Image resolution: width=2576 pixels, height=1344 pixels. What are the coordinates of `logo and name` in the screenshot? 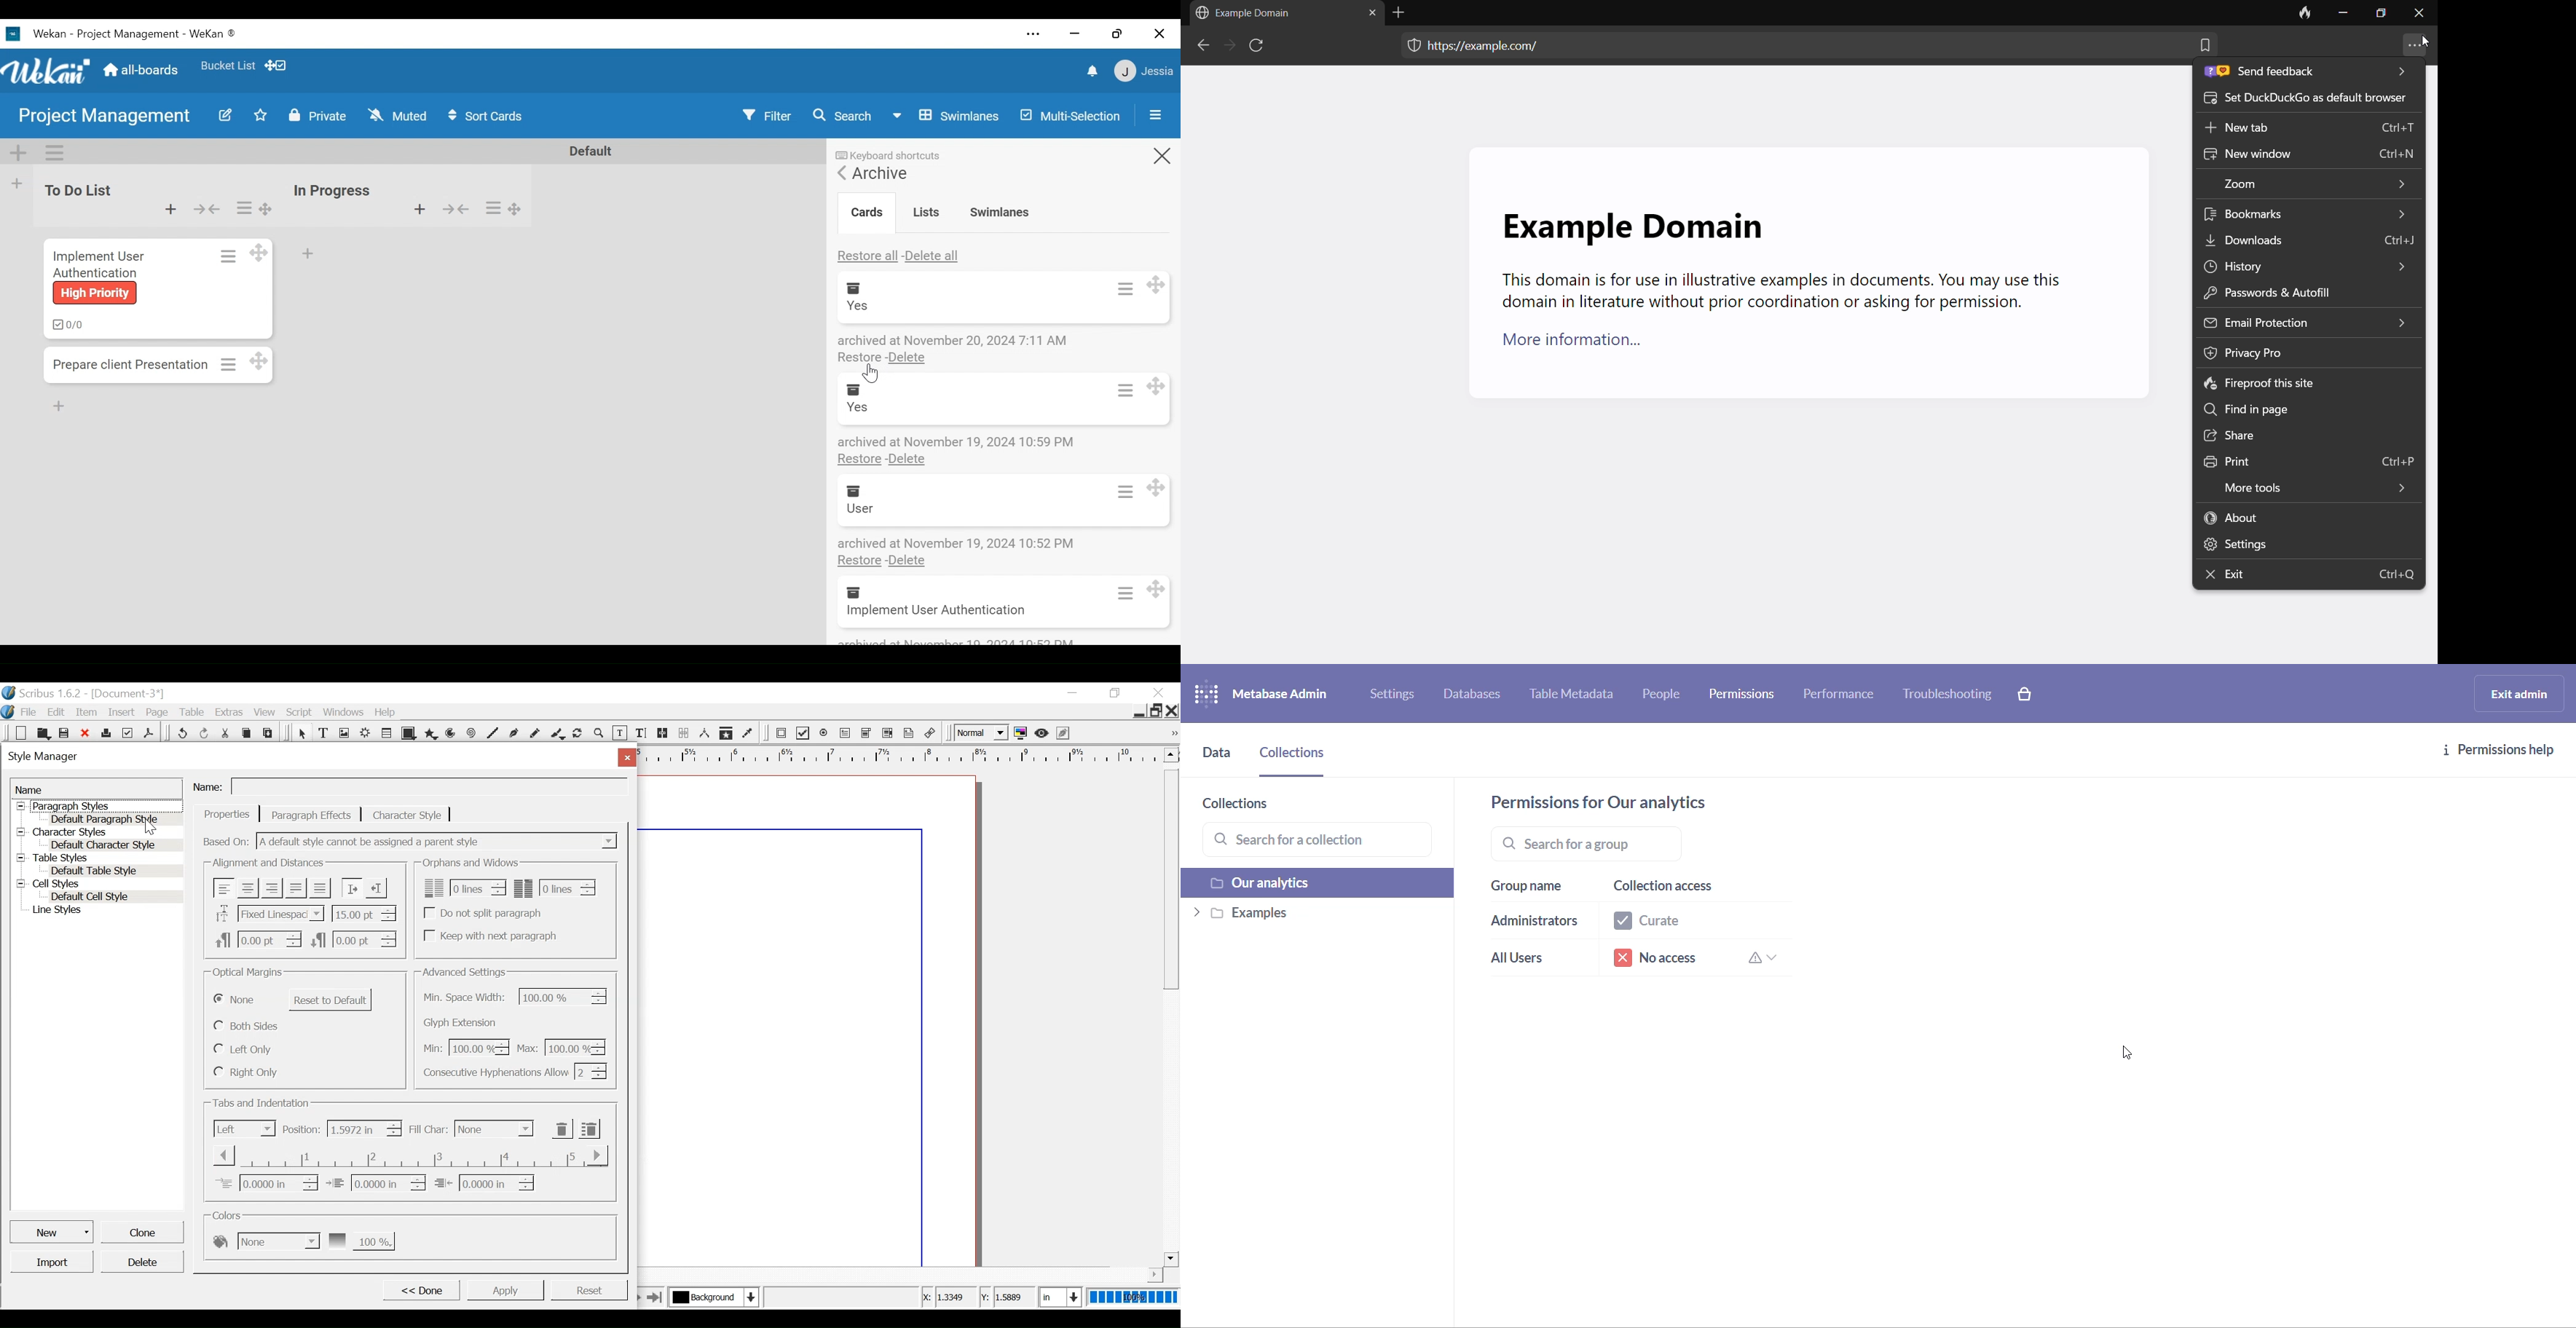 It's located at (1274, 695).